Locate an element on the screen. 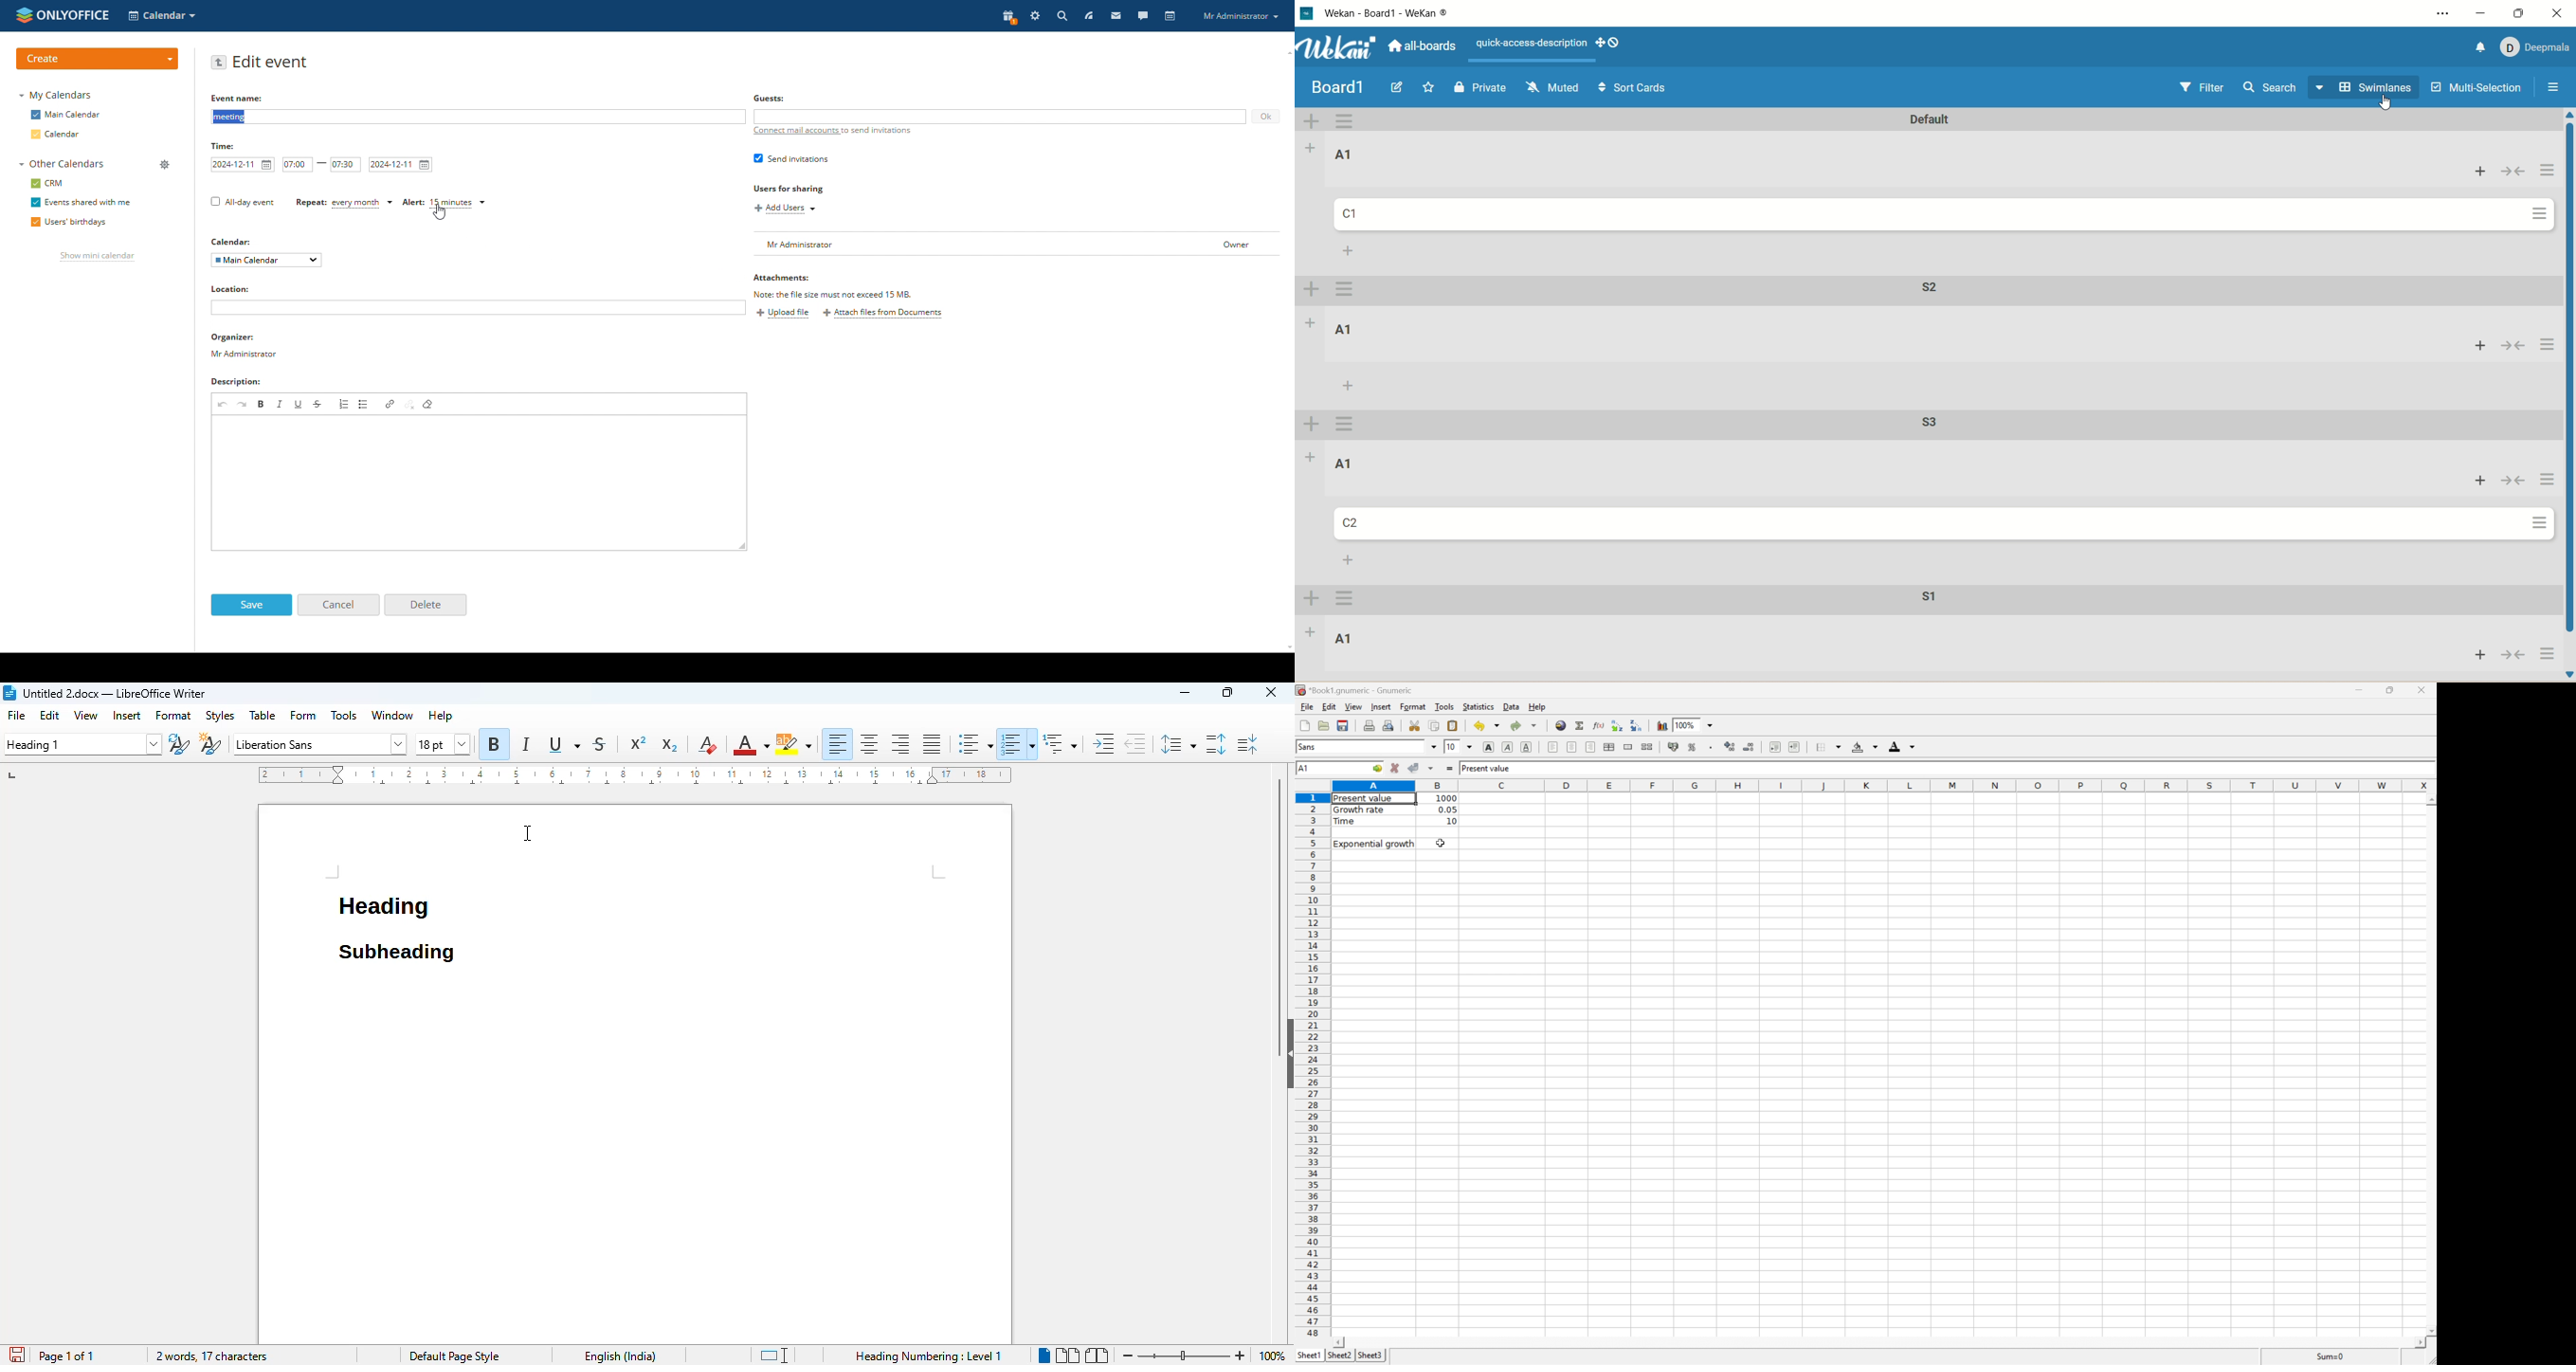  Decrease indent, and align the contents to the left is located at coordinates (1775, 746).